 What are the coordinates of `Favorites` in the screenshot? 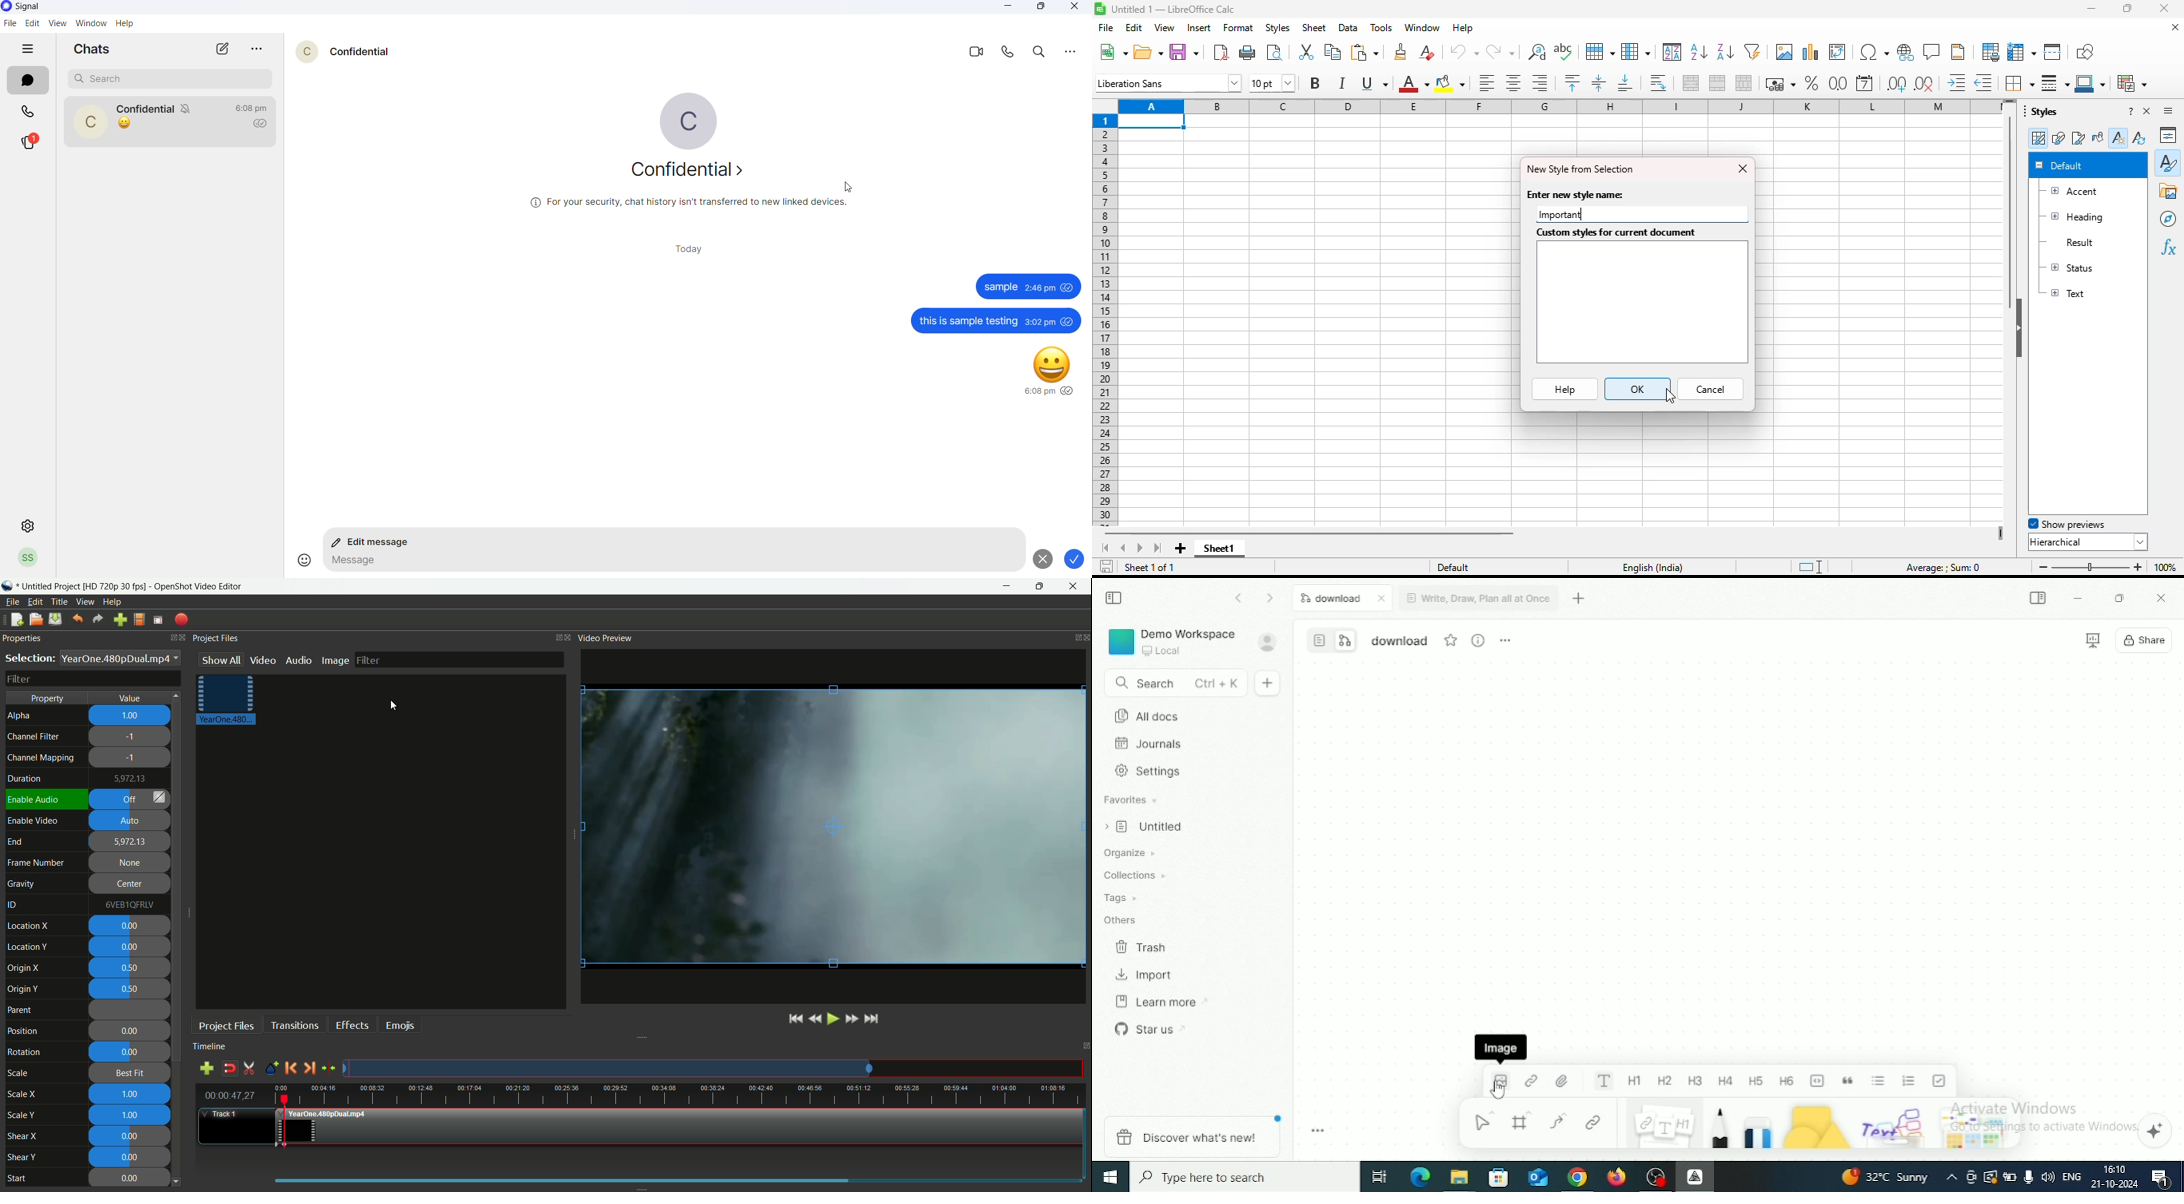 It's located at (1132, 800).